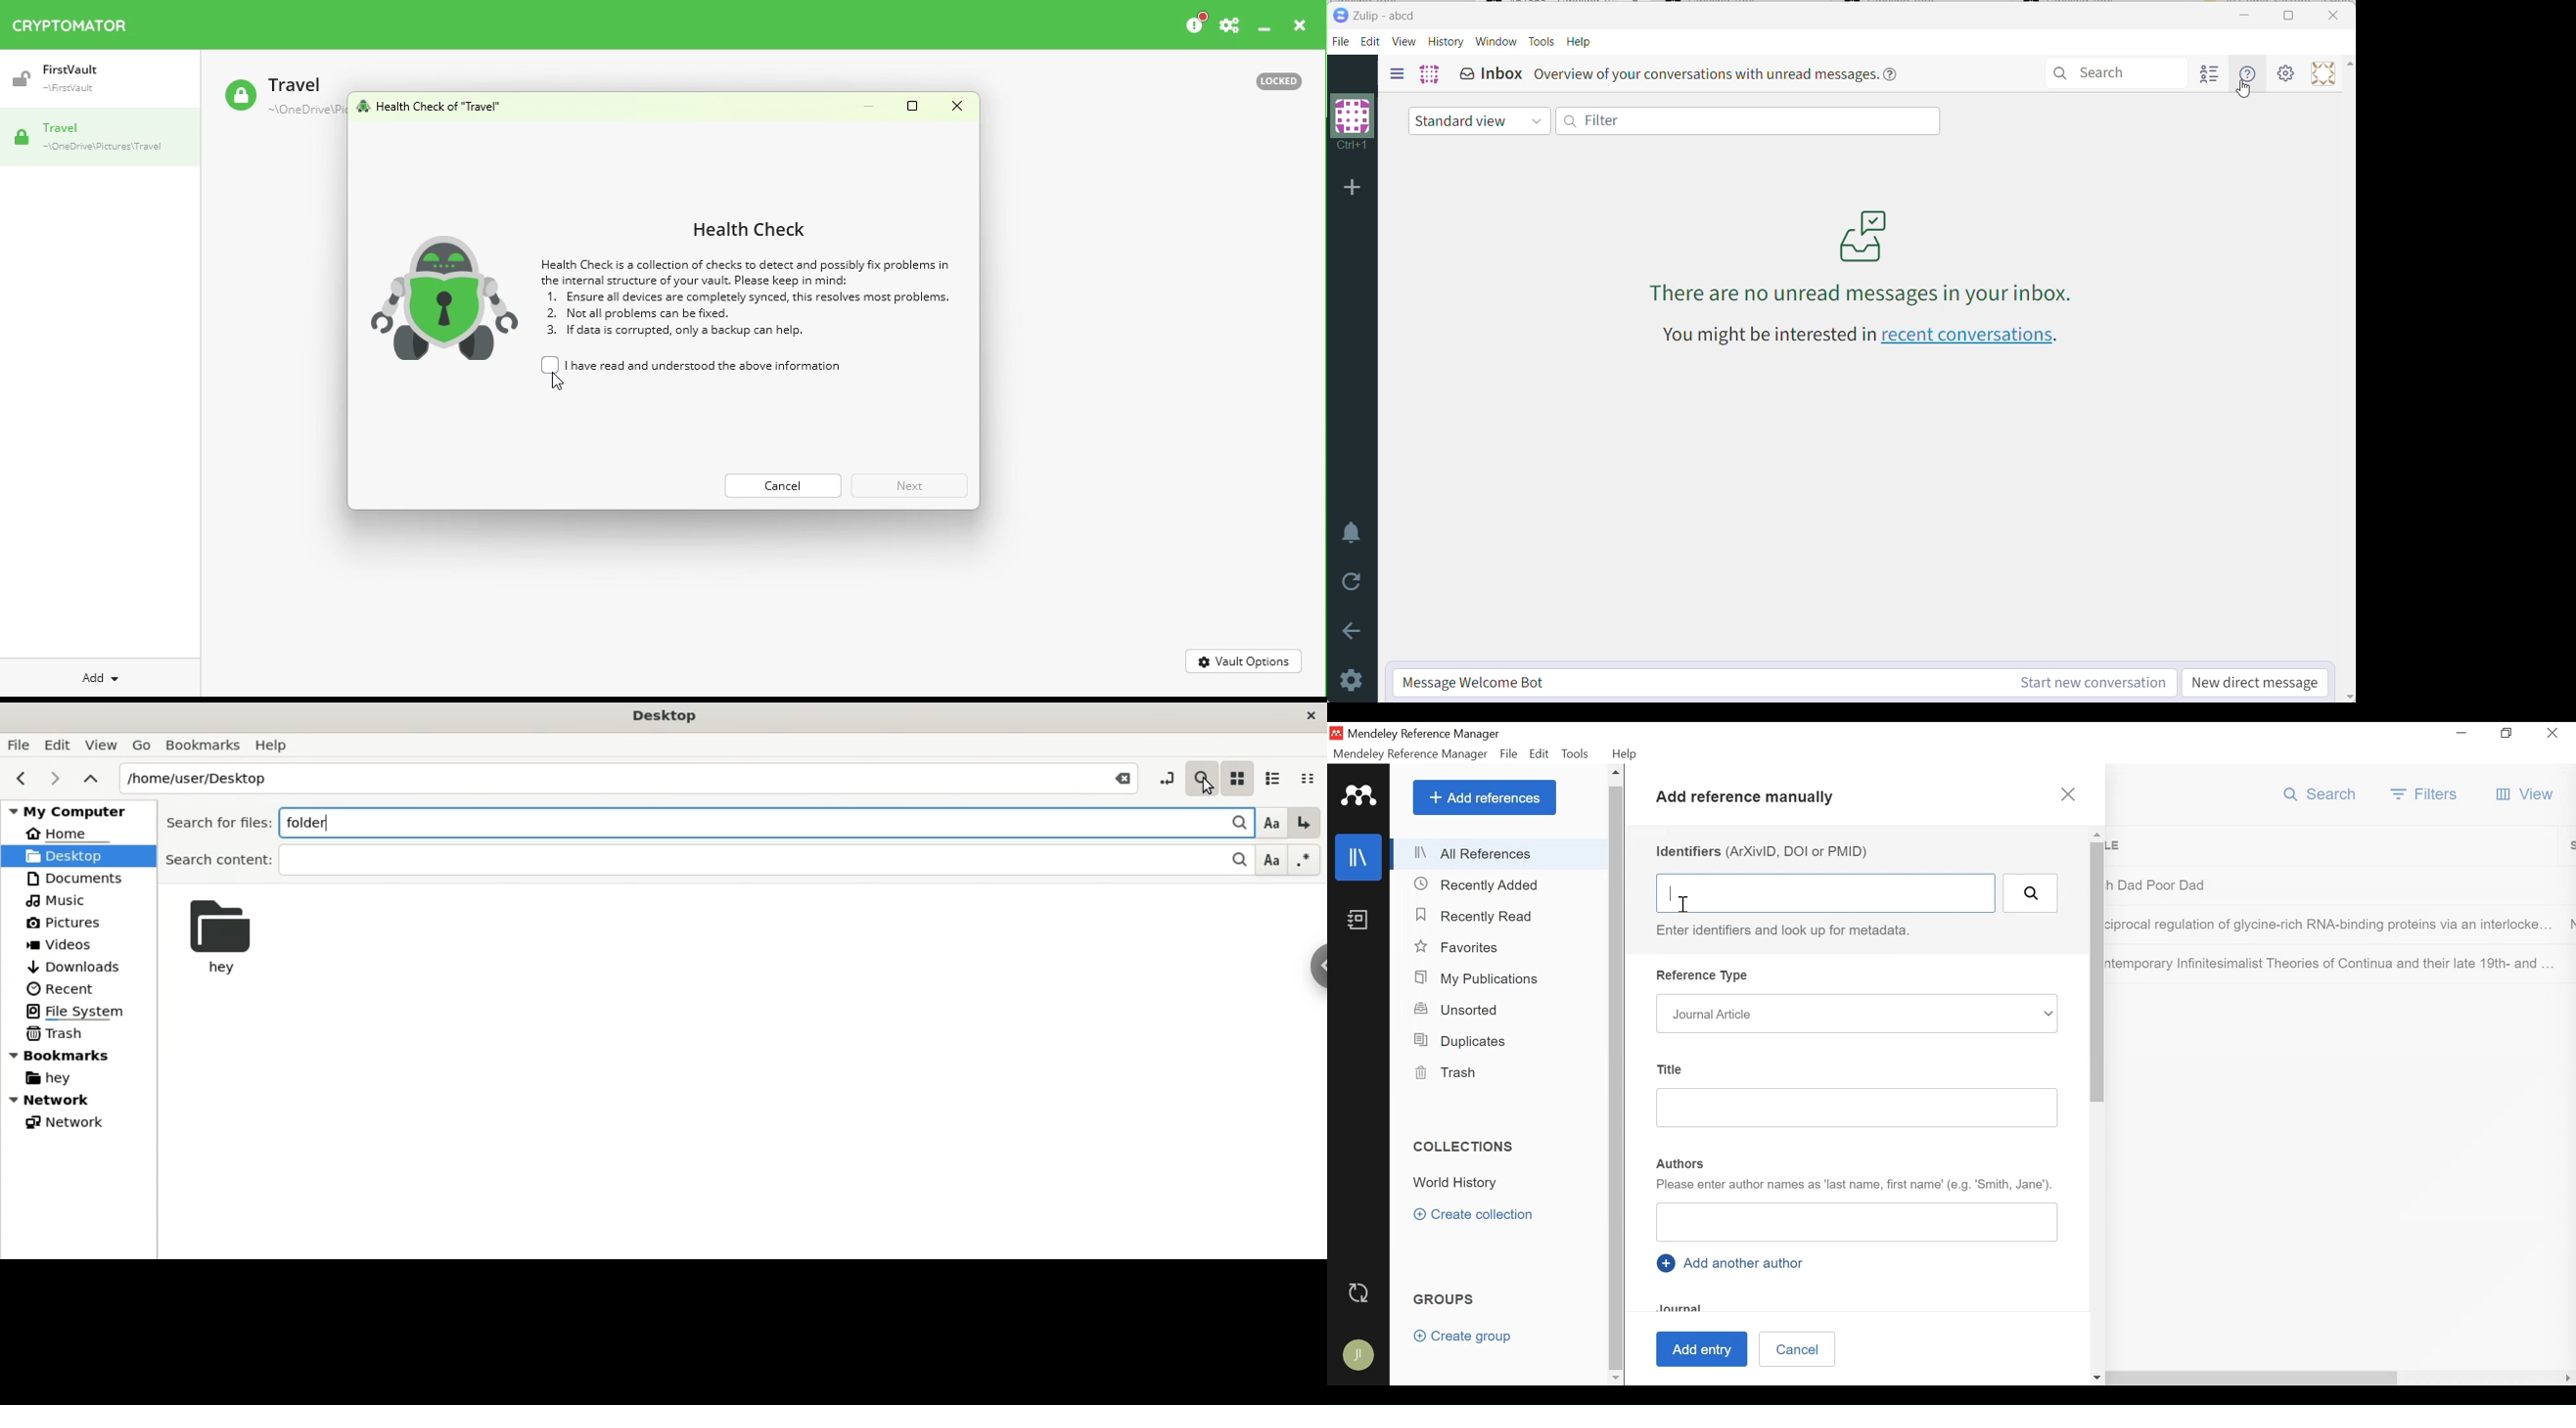 The width and height of the screenshot is (2576, 1428). What do you see at coordinates (2526, 795) in the screenshot?
I see `View` at bounding box center [2526, 795].